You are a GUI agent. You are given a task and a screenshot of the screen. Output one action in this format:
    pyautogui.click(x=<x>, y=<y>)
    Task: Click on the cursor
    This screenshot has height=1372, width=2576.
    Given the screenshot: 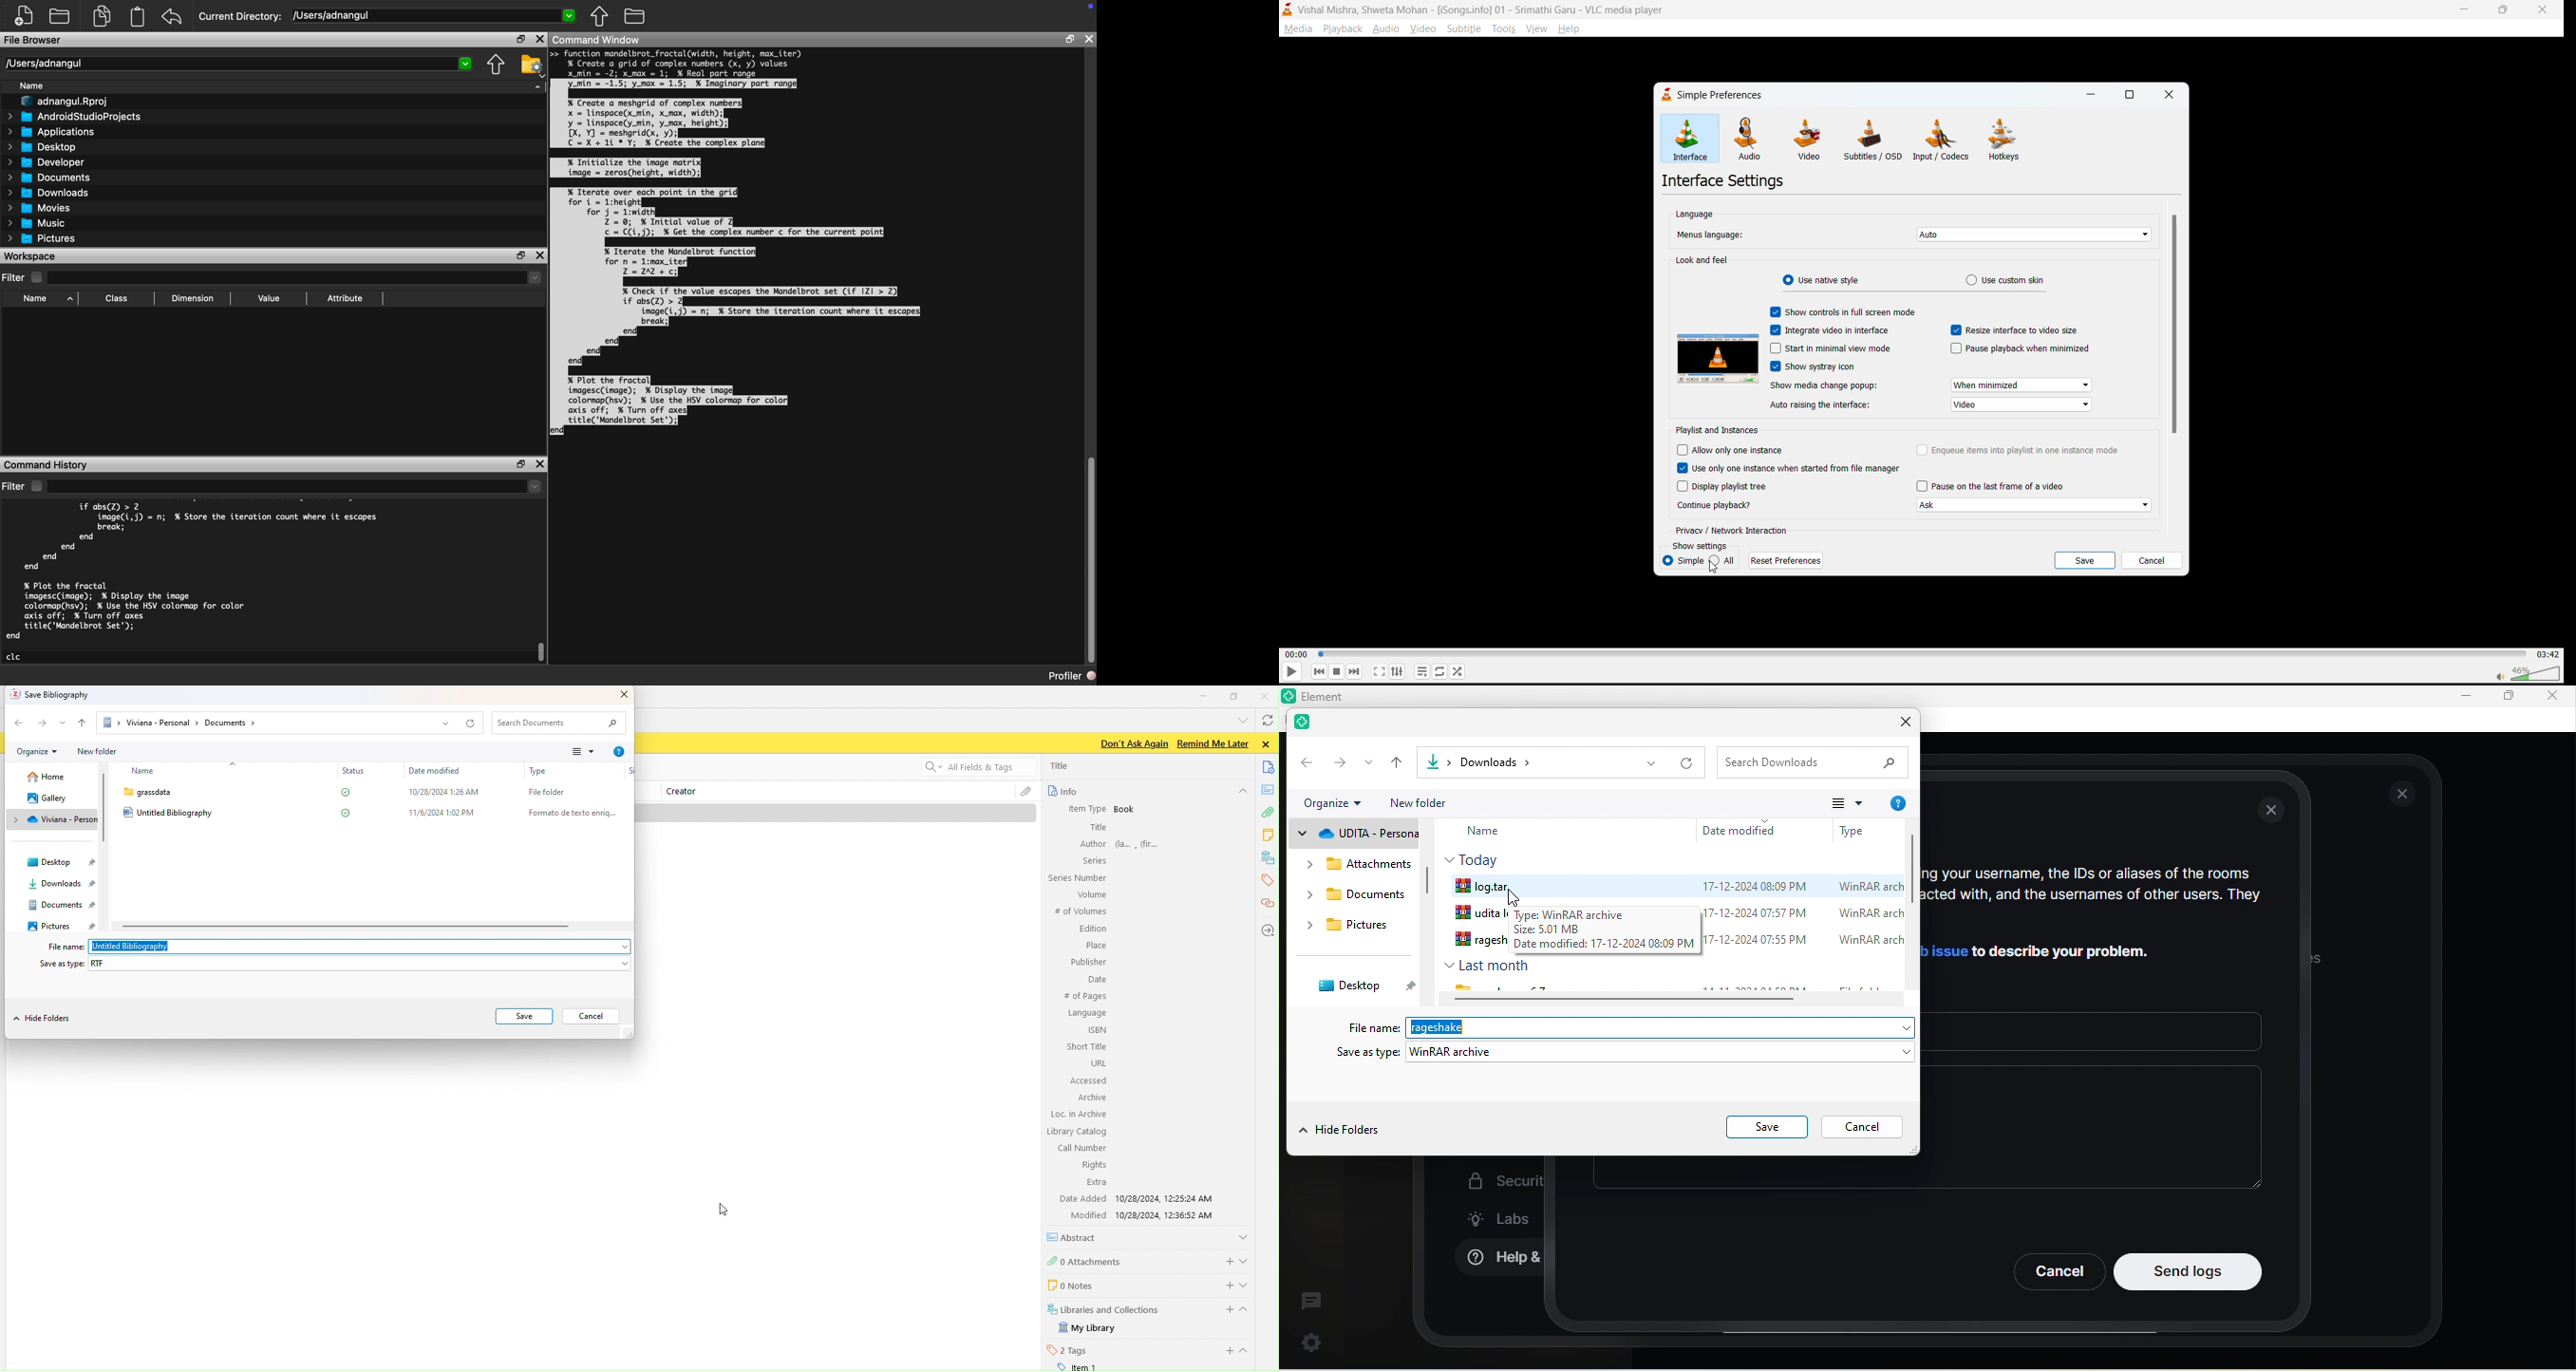 What is the action you would take?
    pyautogui.click(x=731, y=1210)
    